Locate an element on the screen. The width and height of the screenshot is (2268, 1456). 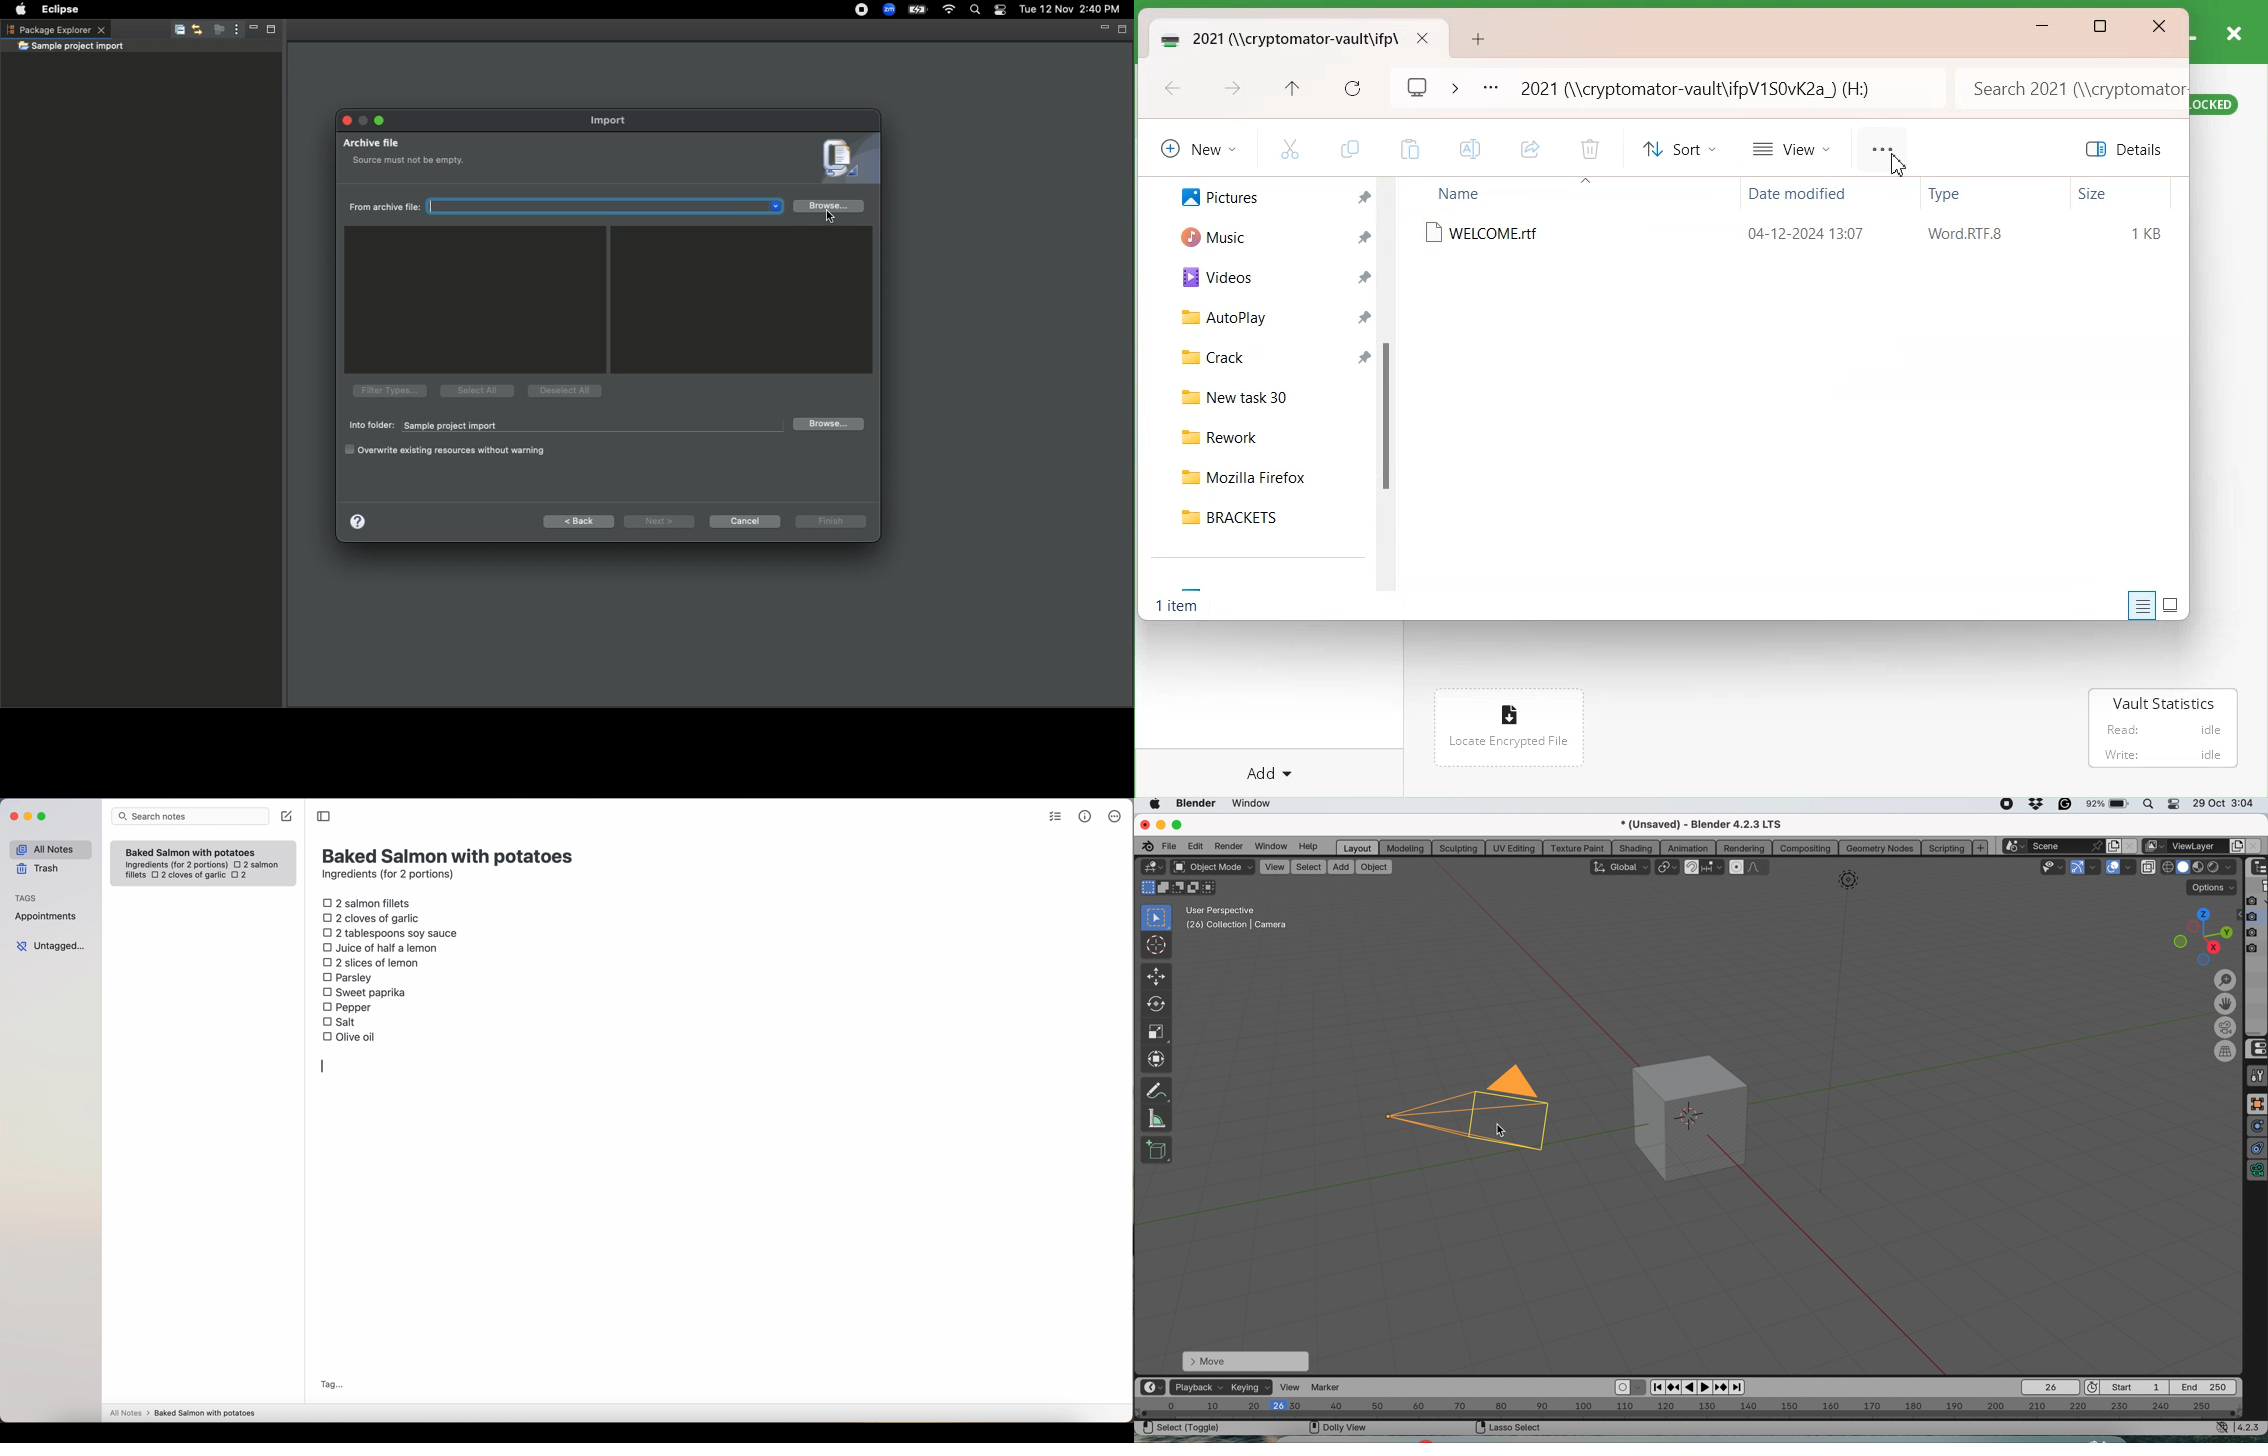
move is located at coordinates (1245, 1361).